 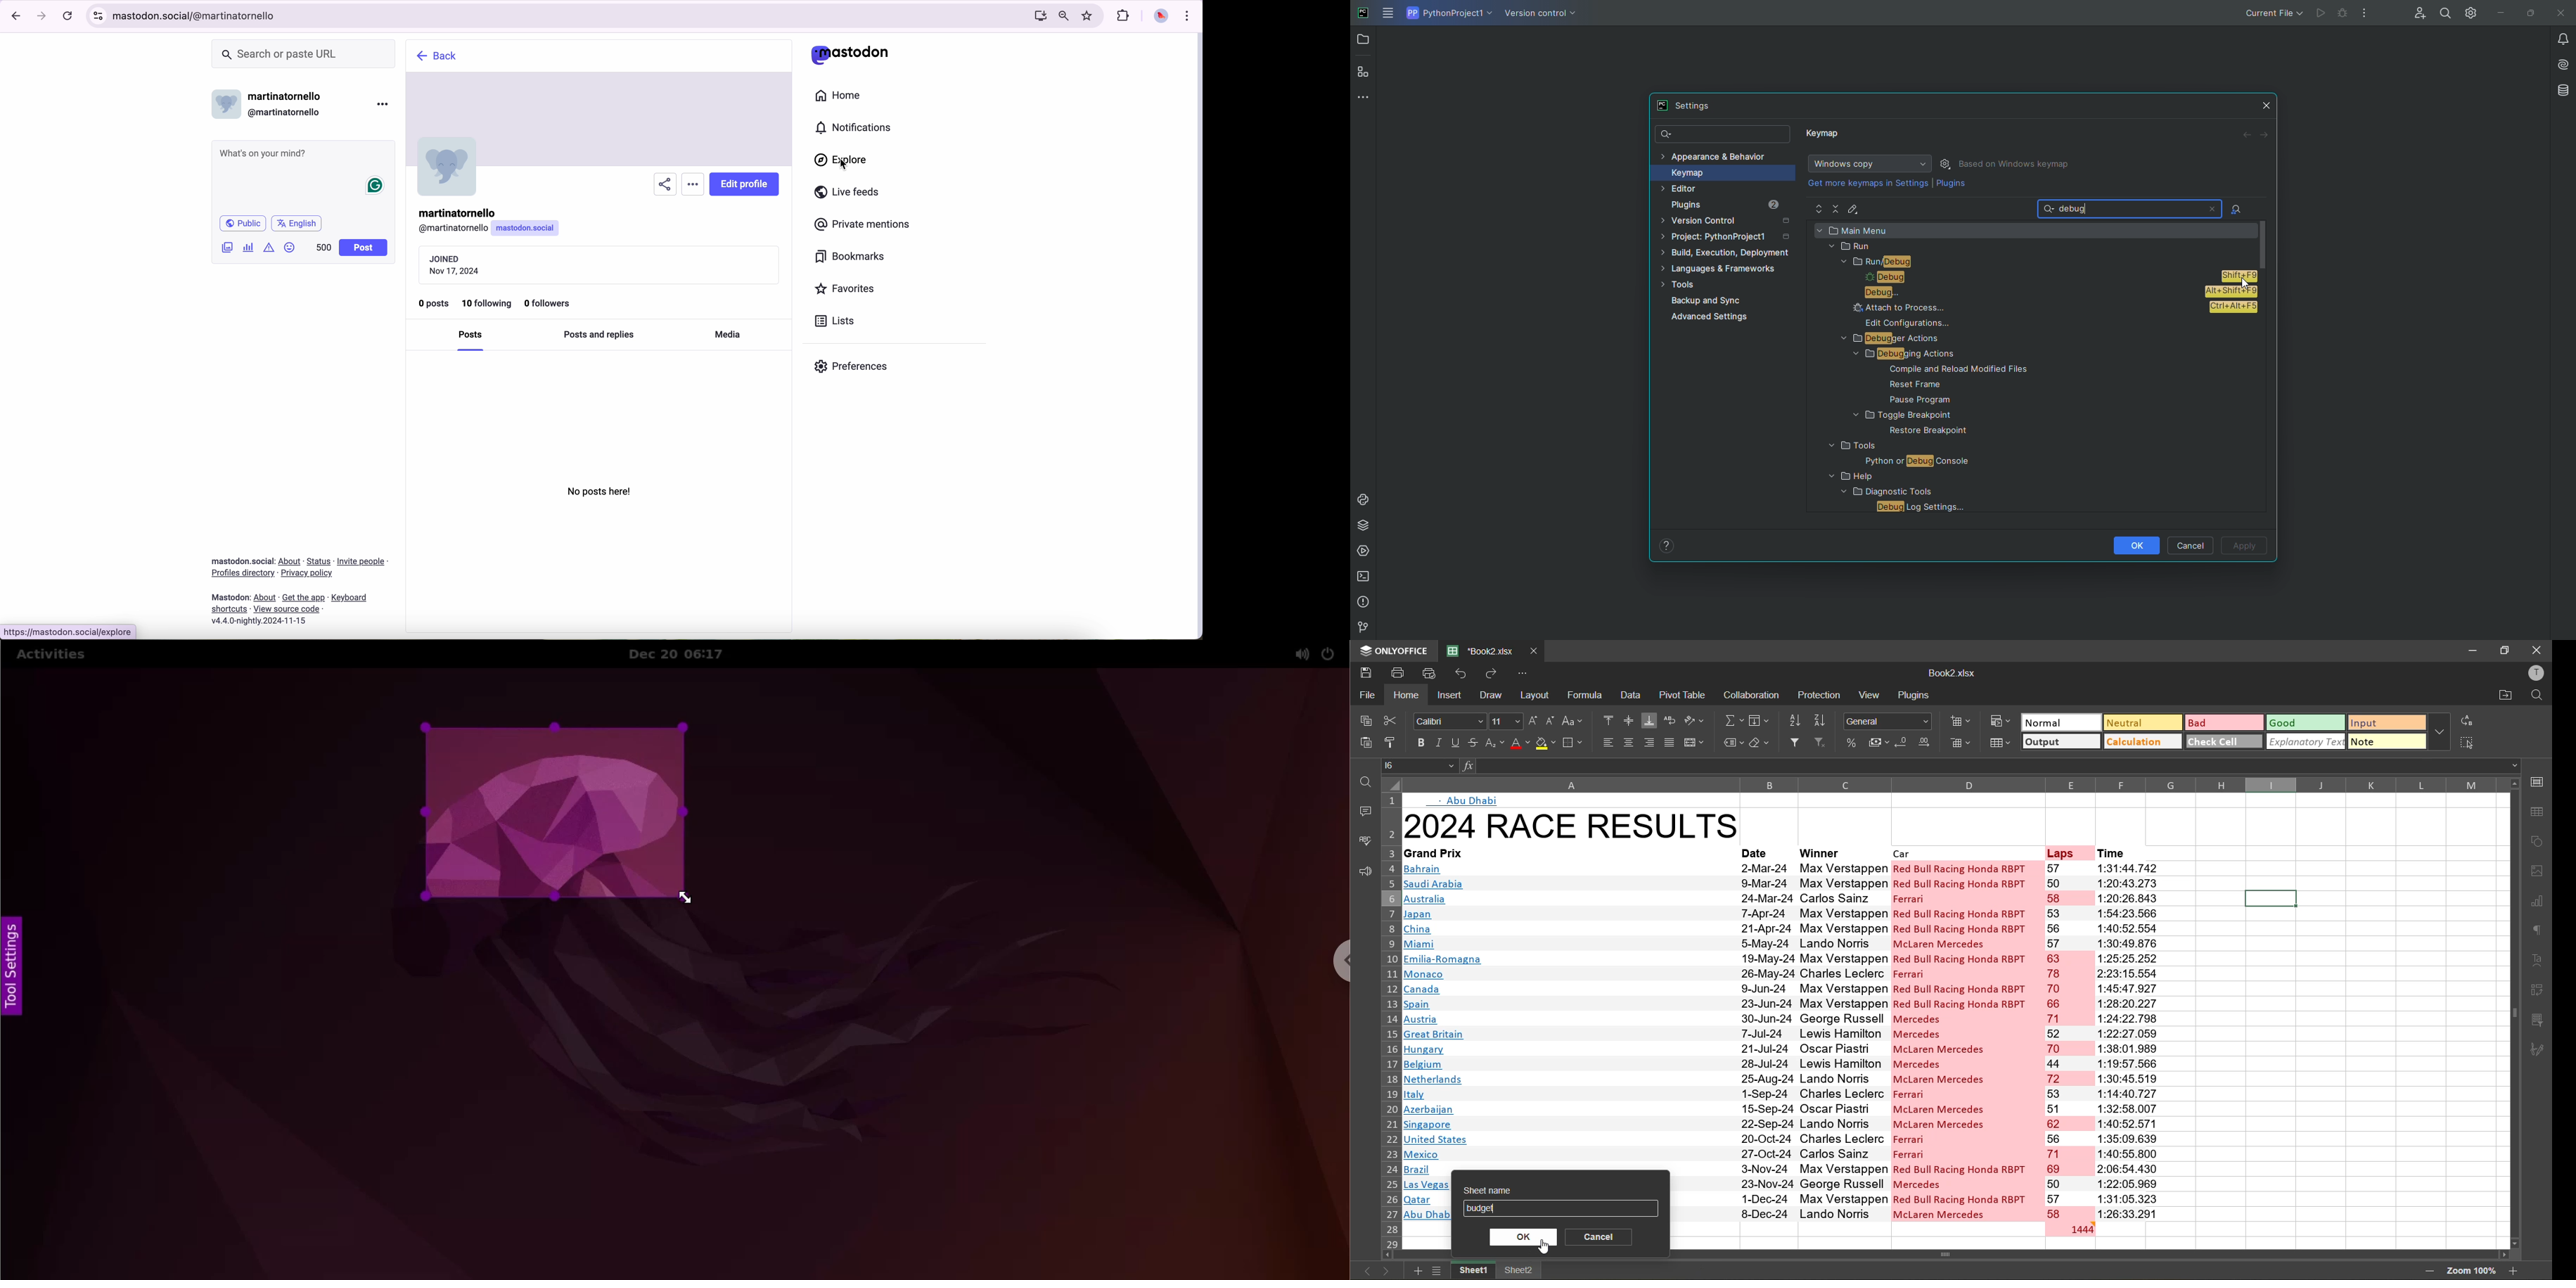 I want to click on signature, so click(x=2541, y=1050).